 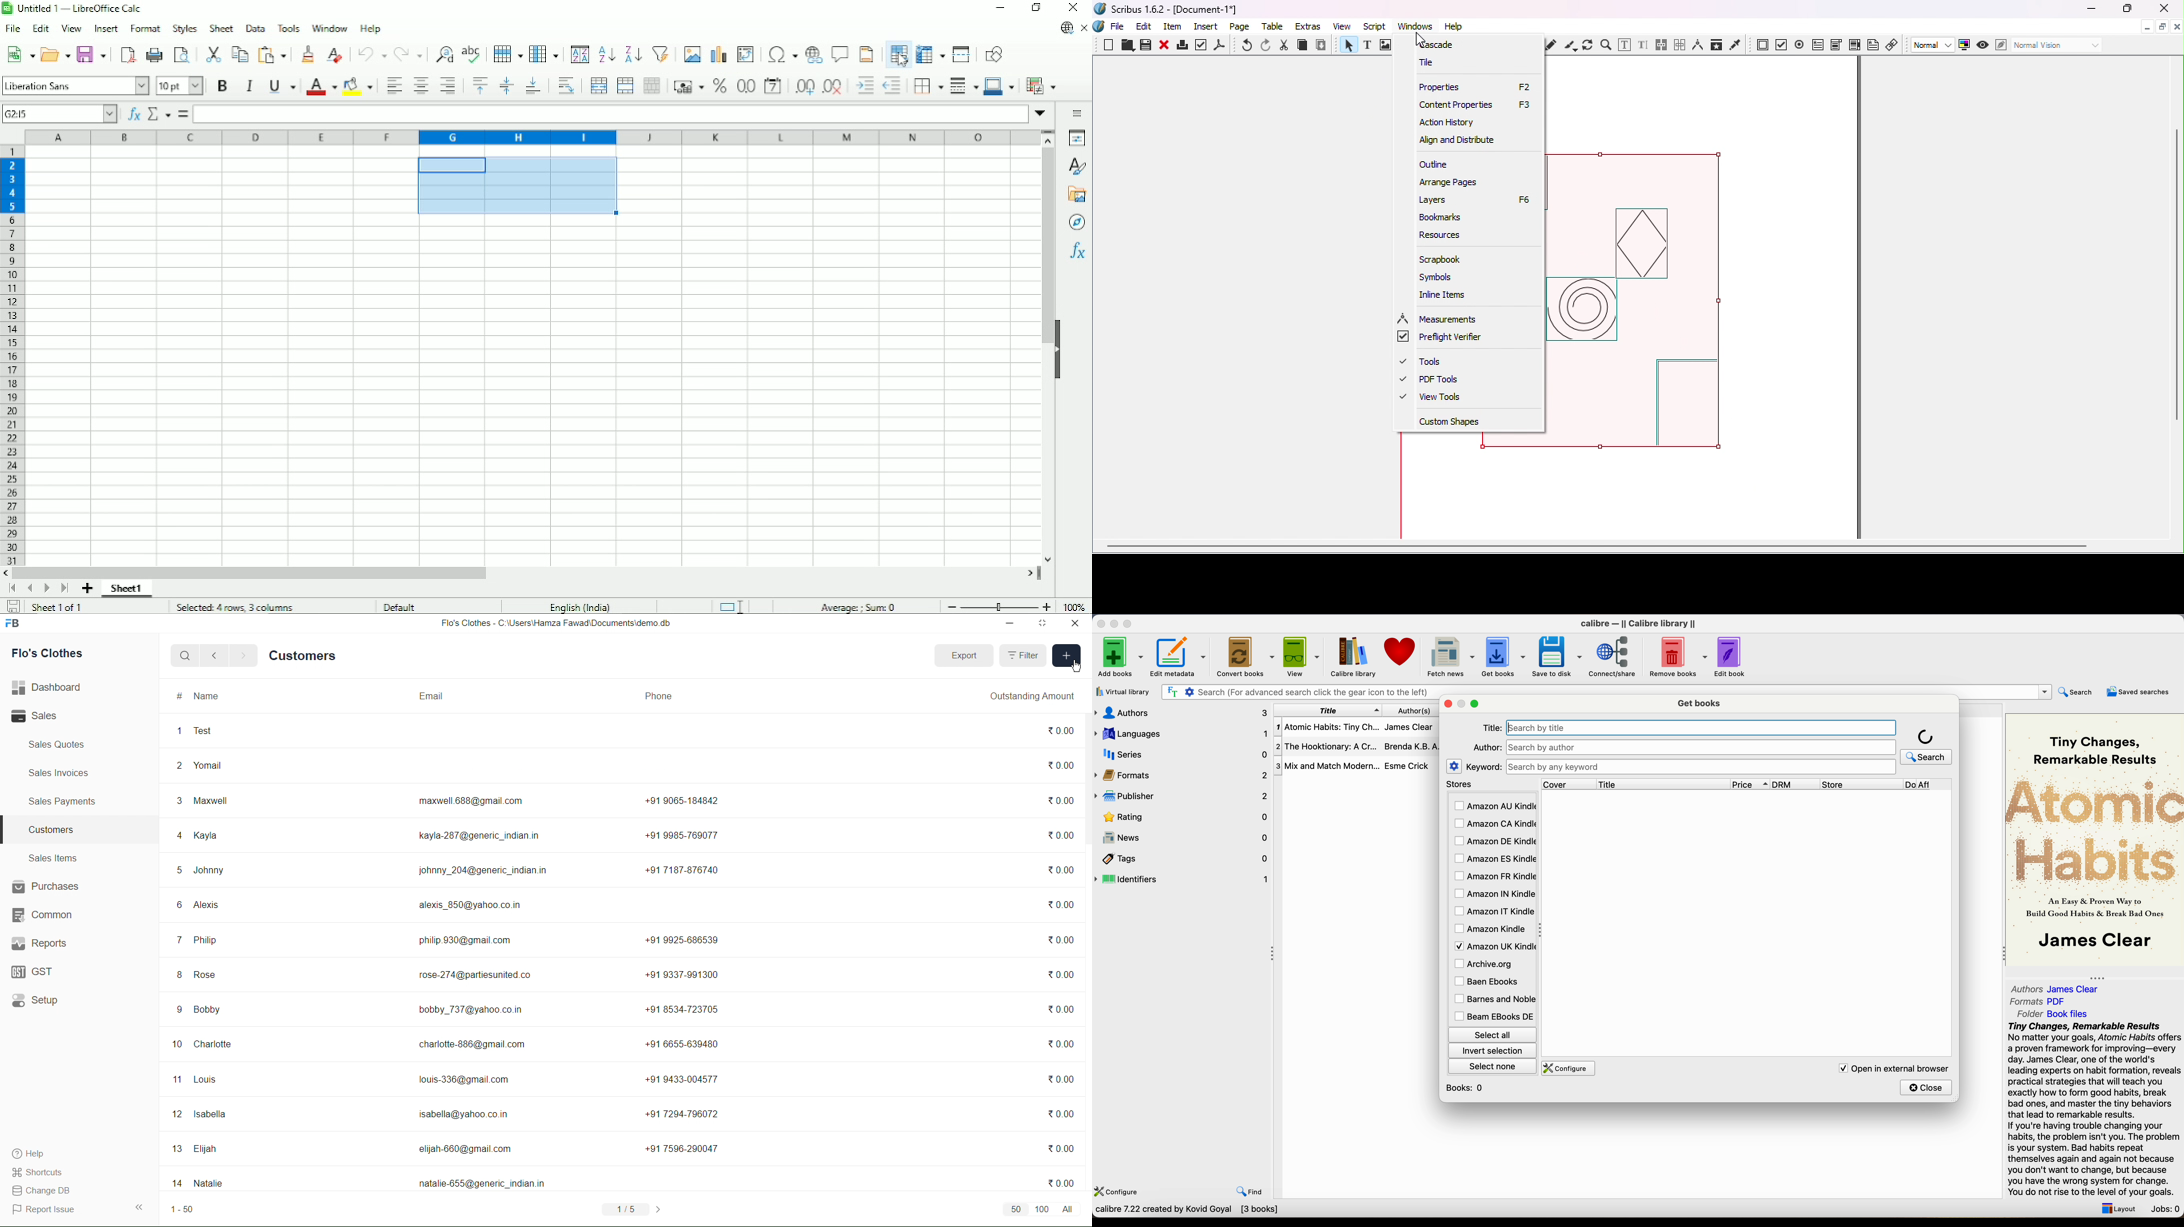 I want to click on Email, so click(x=429, y=699).